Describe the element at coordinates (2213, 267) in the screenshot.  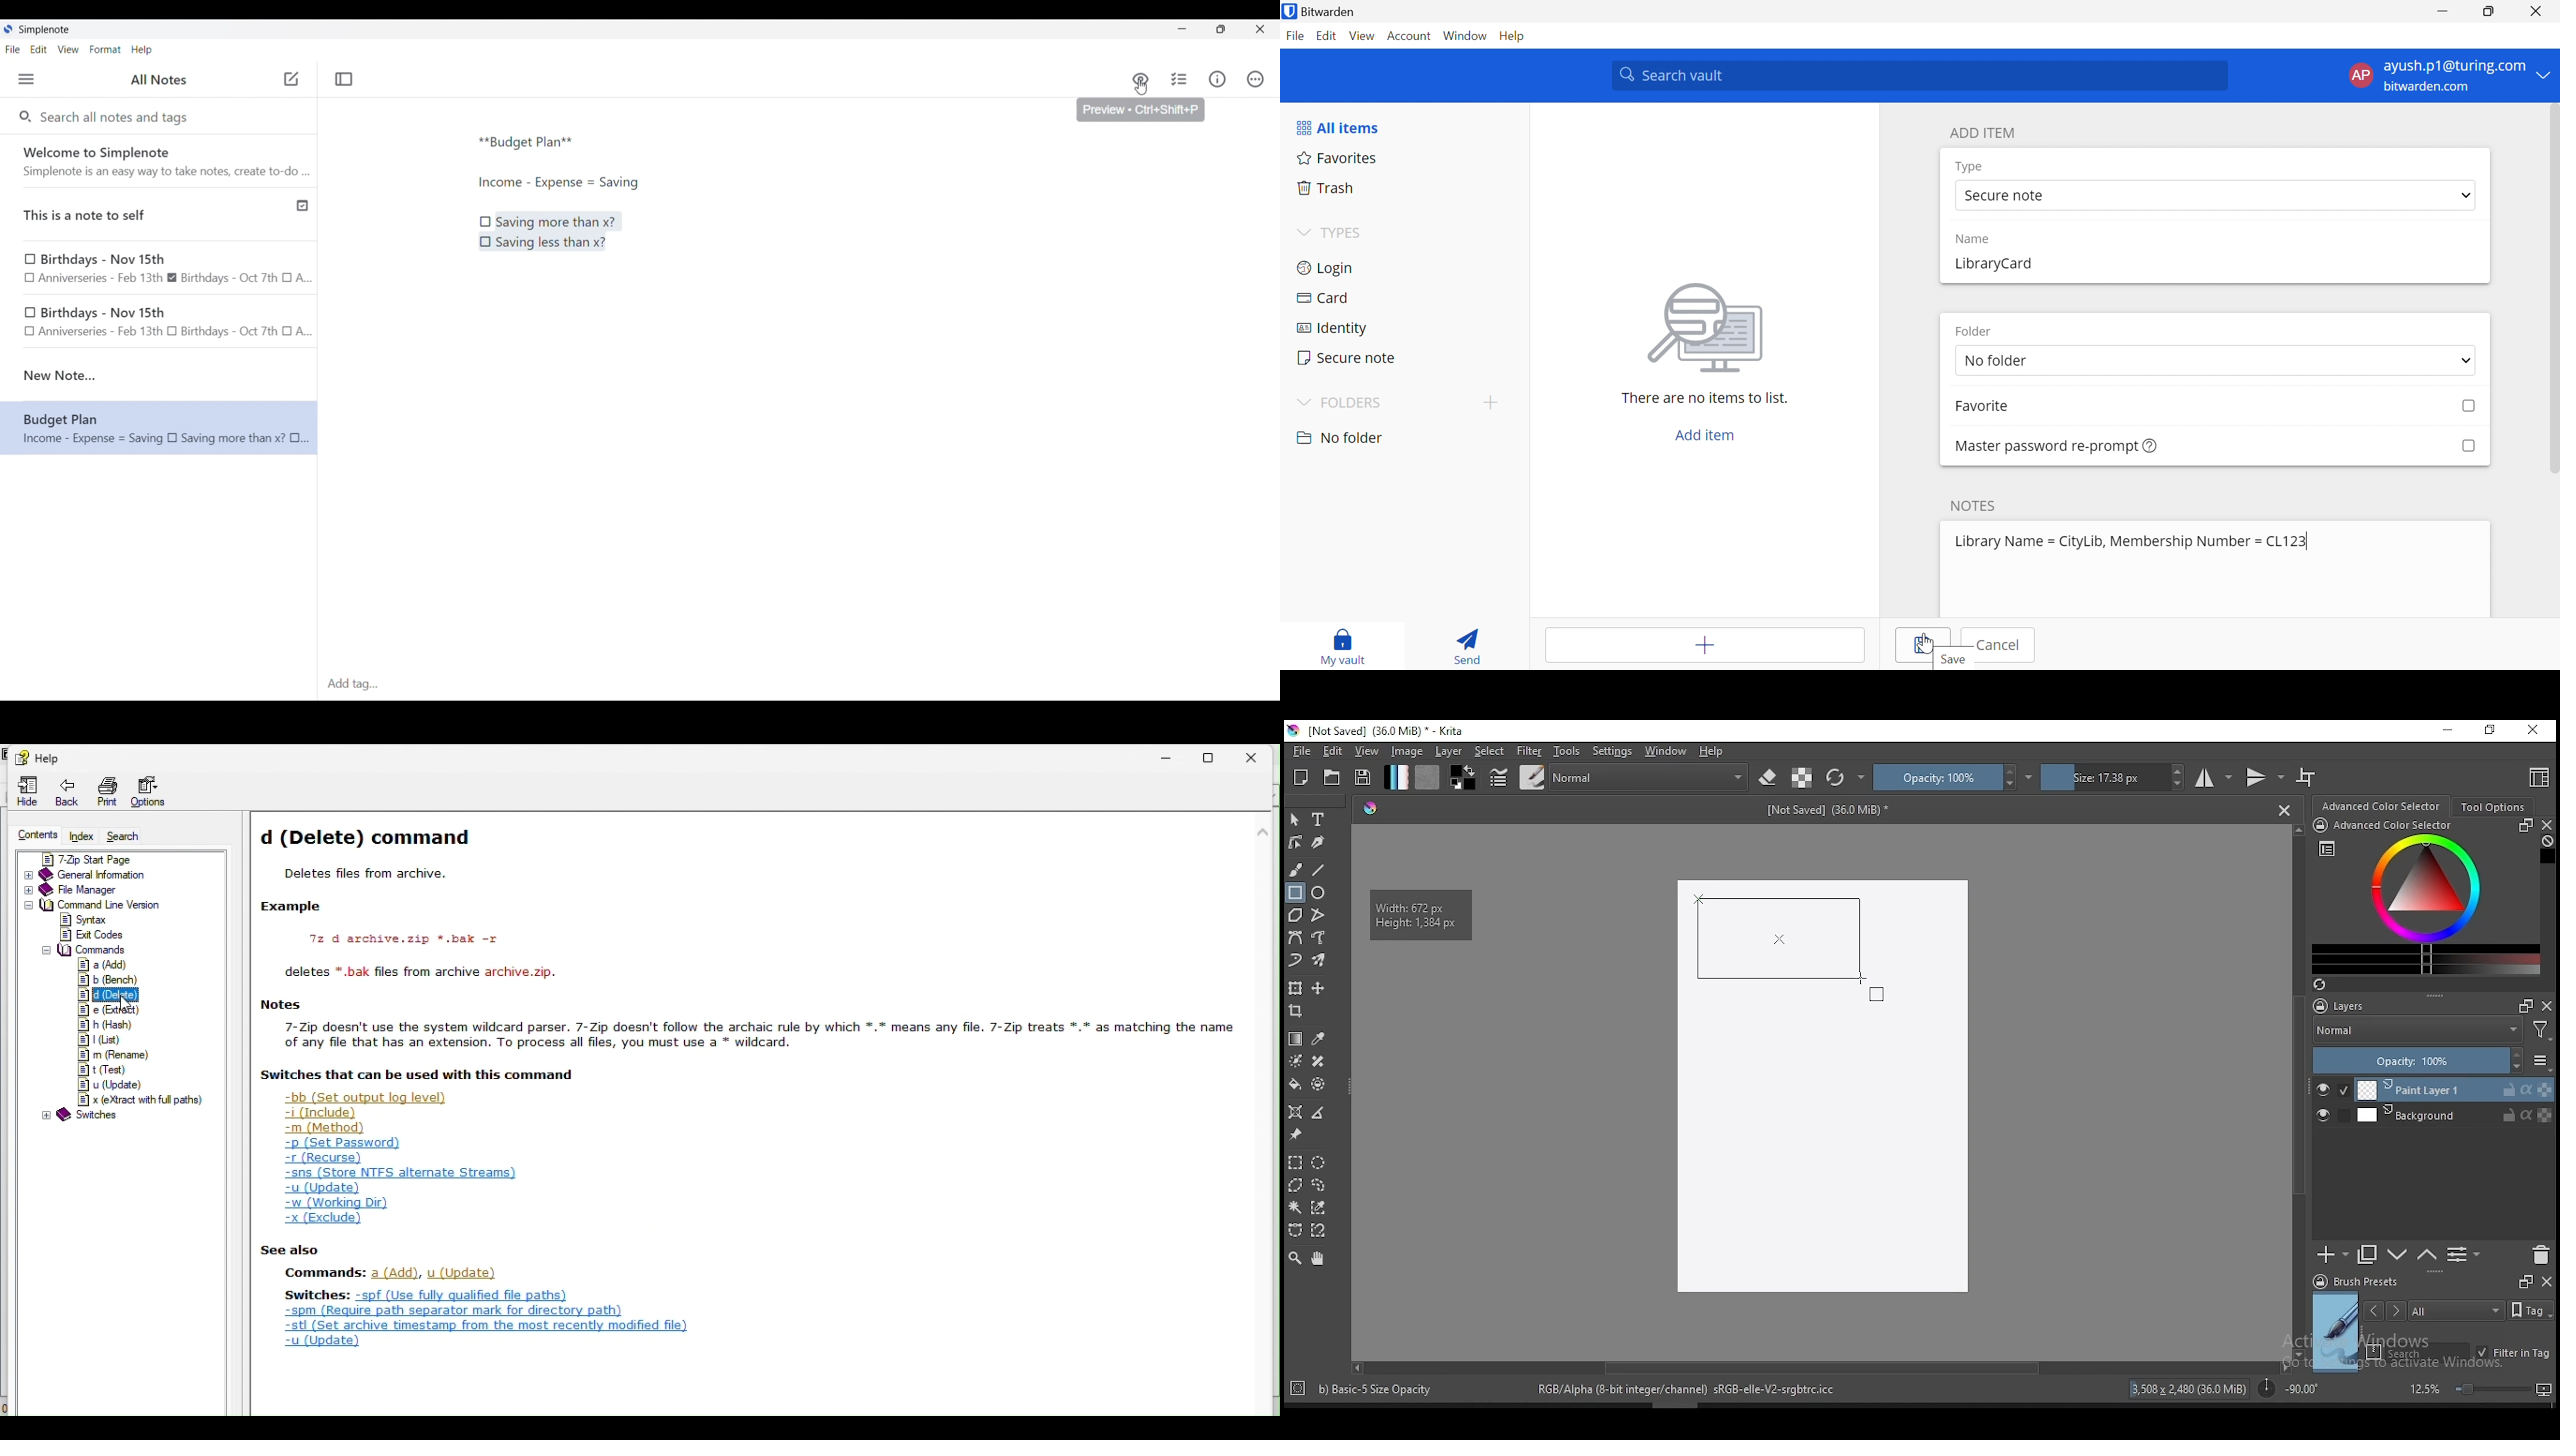
I see `add name` at that location.